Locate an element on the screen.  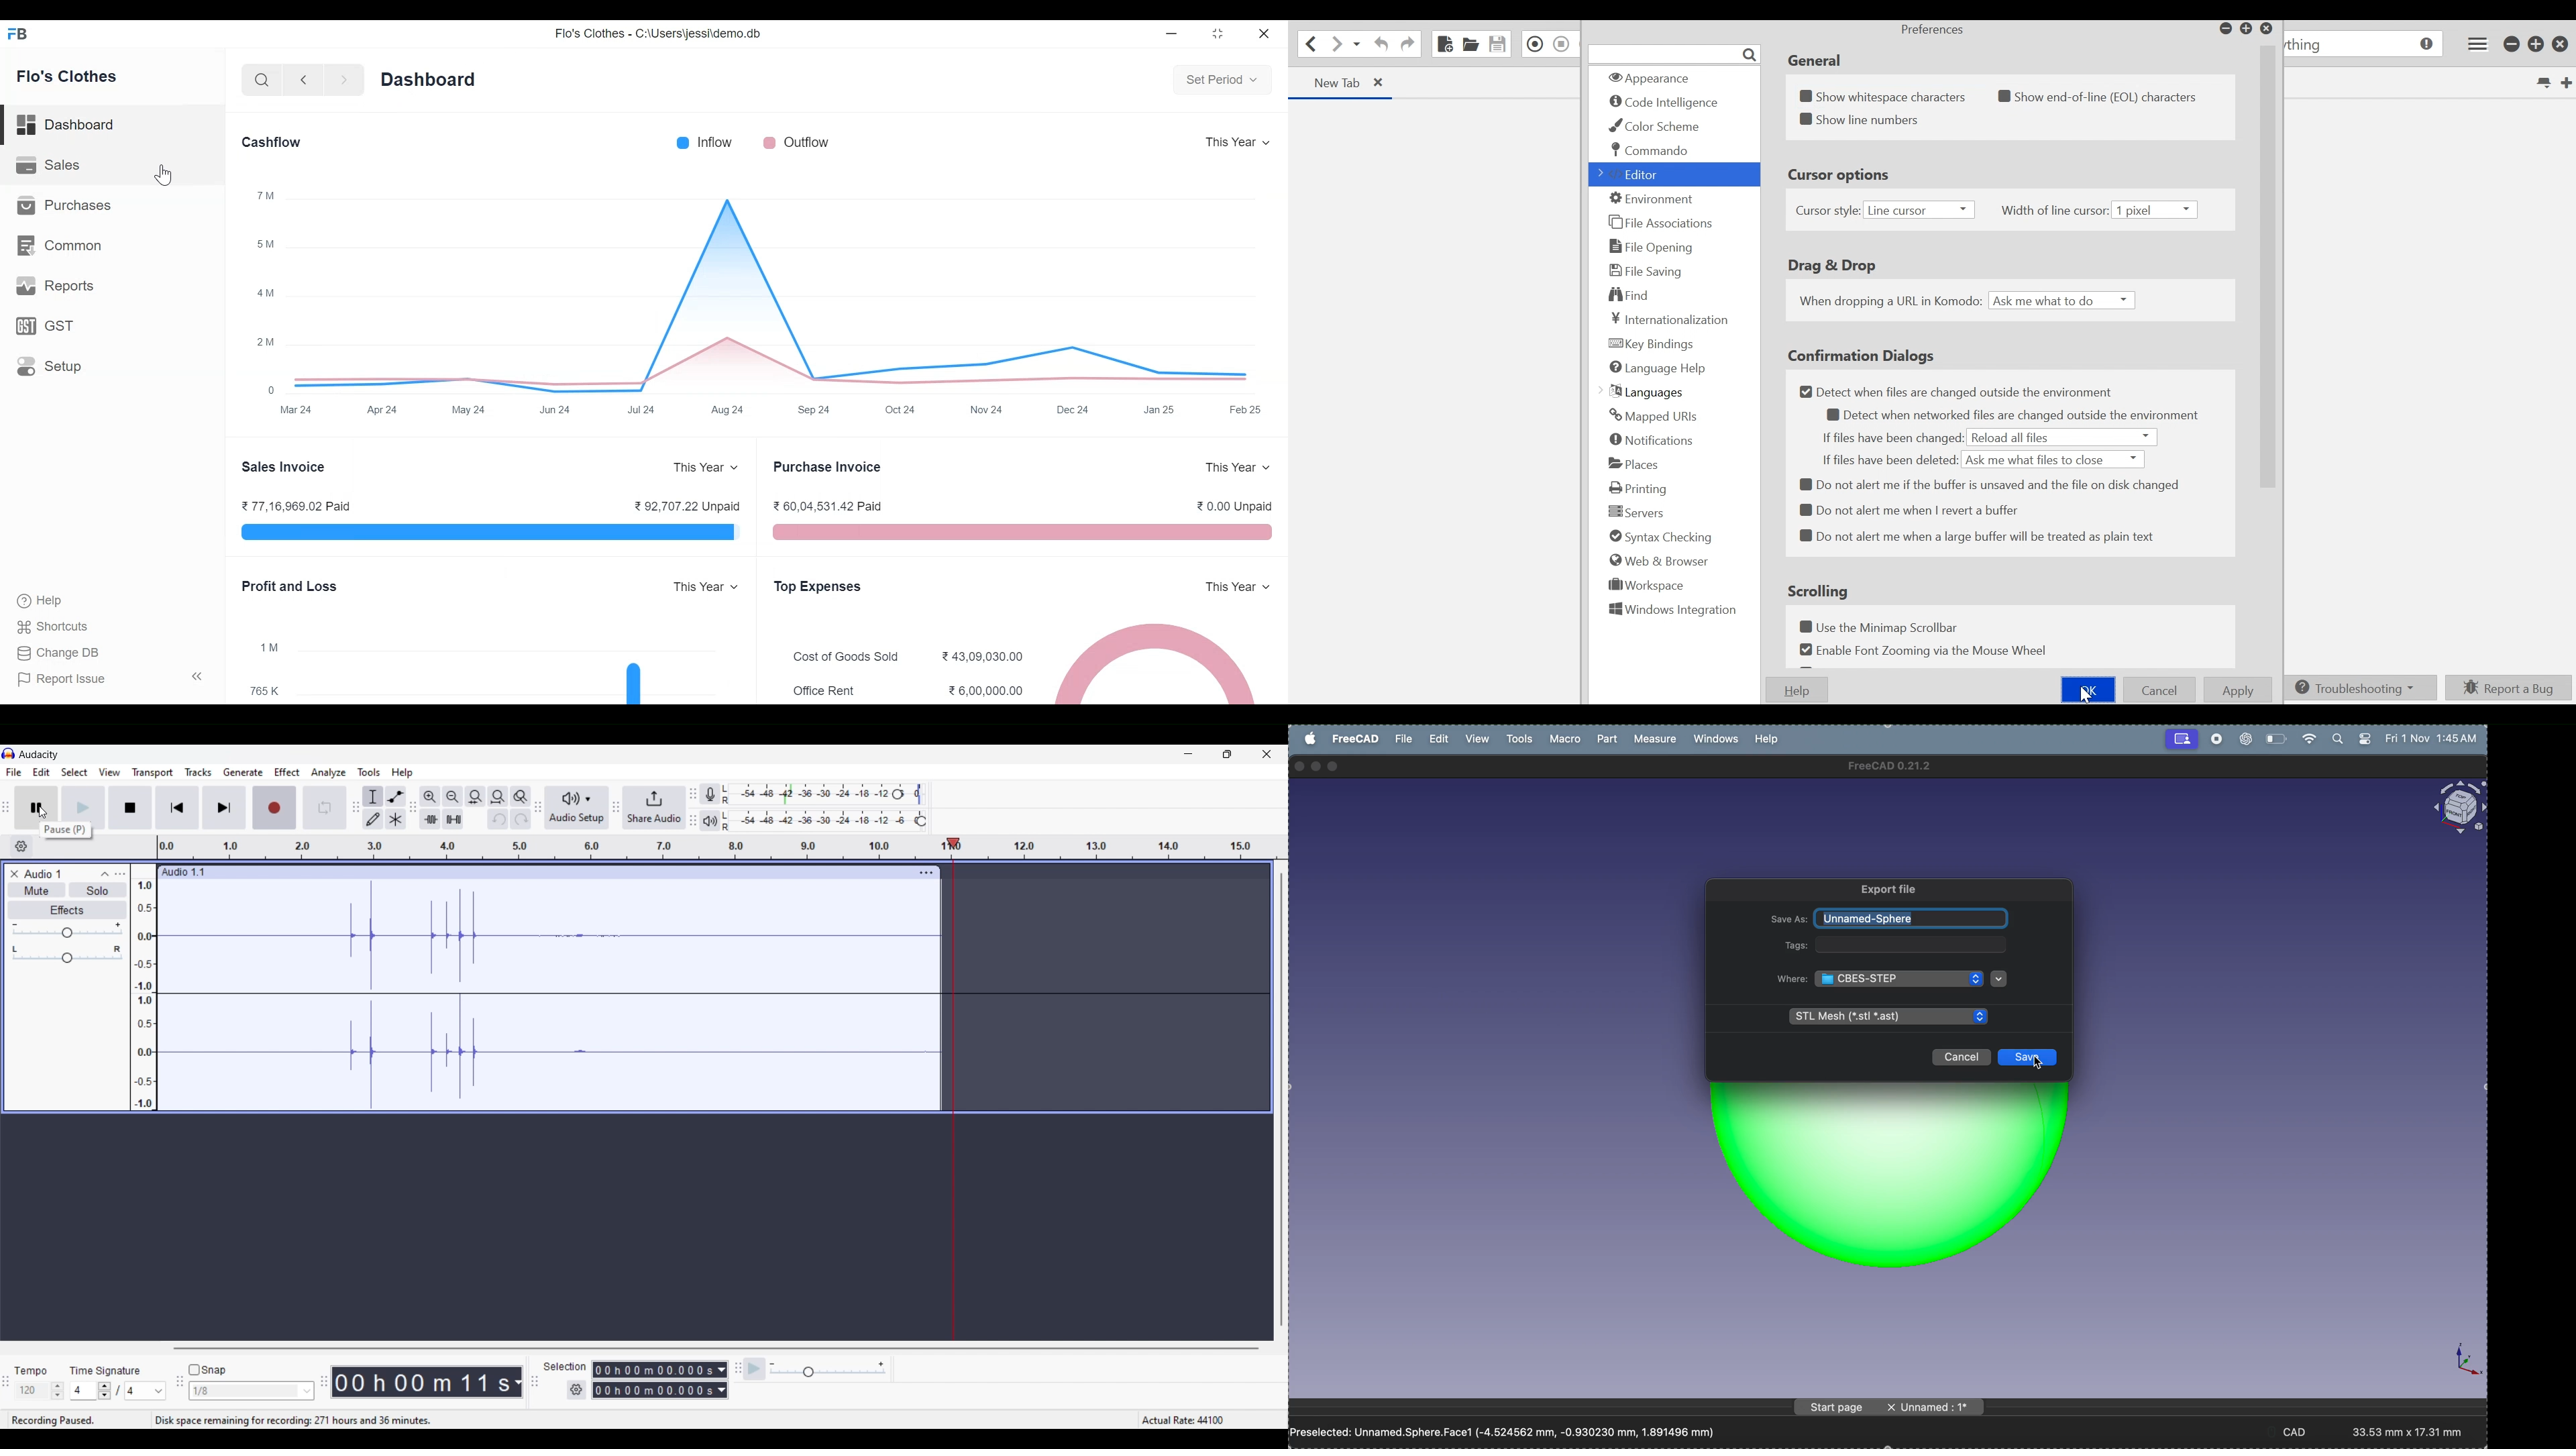
Visual Representation of Profit and Loss of Flo's Clothes yearly is located at coordinates (525, 672).